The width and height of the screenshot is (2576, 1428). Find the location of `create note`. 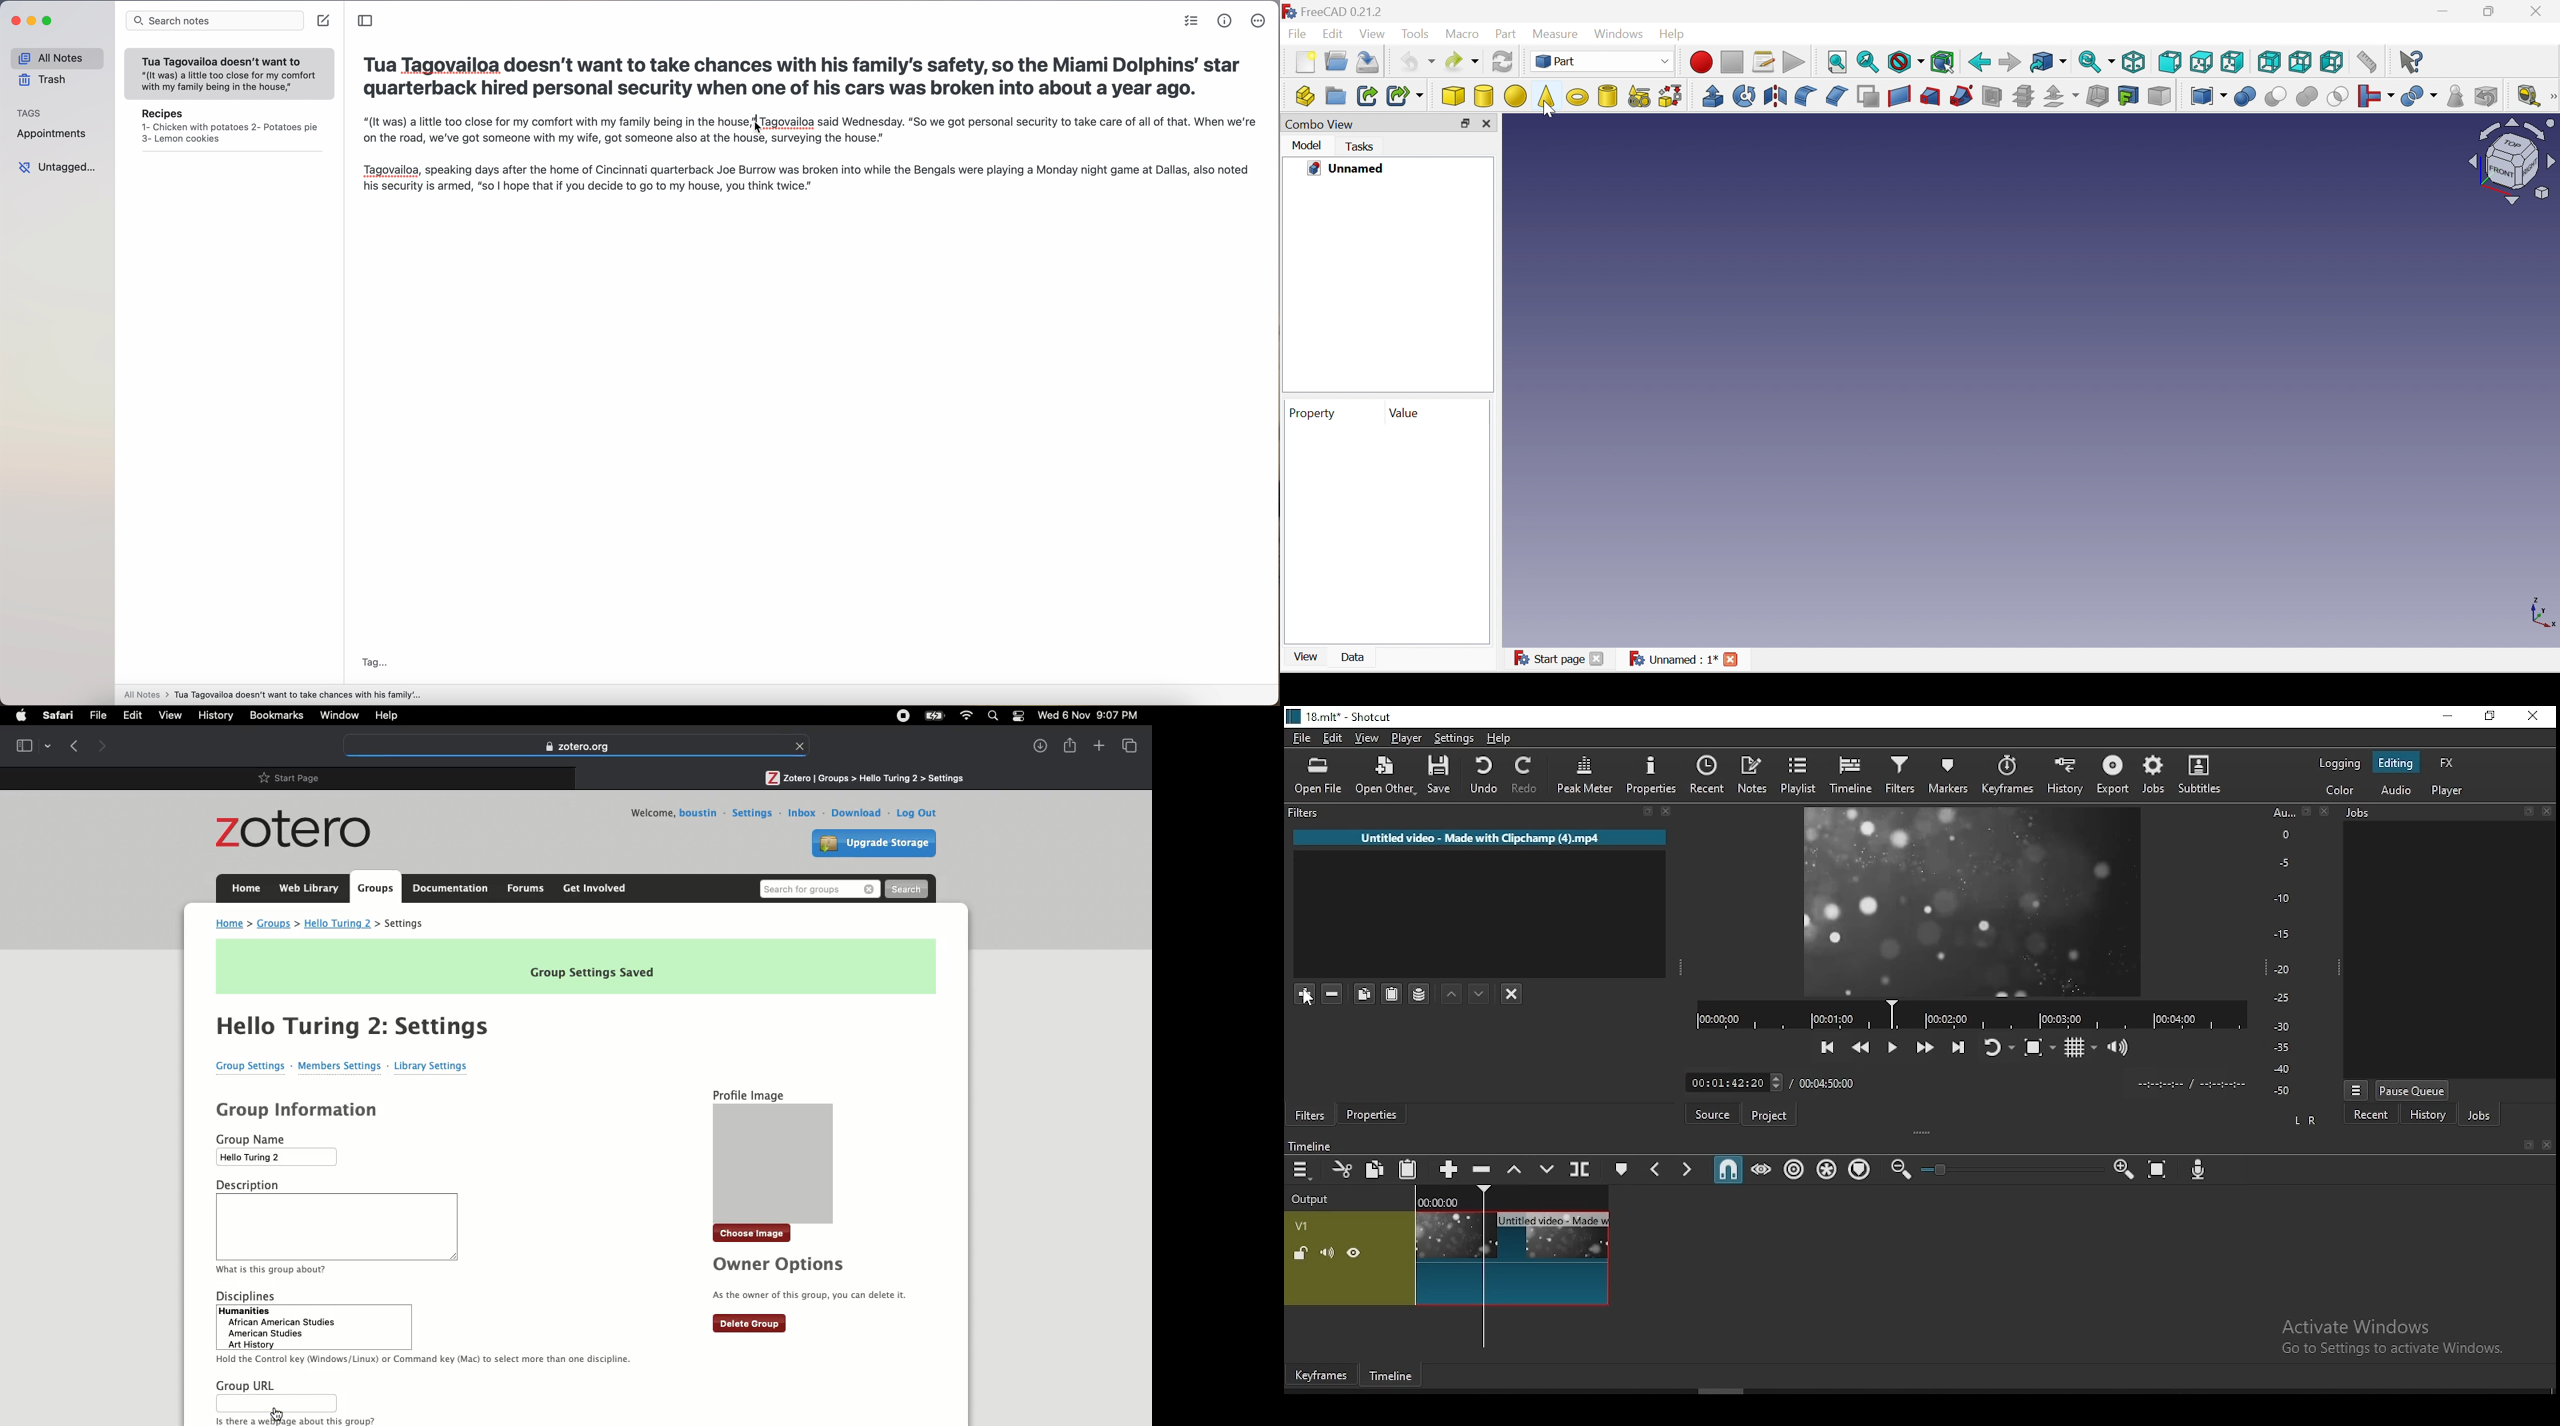

create note is located at coordinates (325, 21).